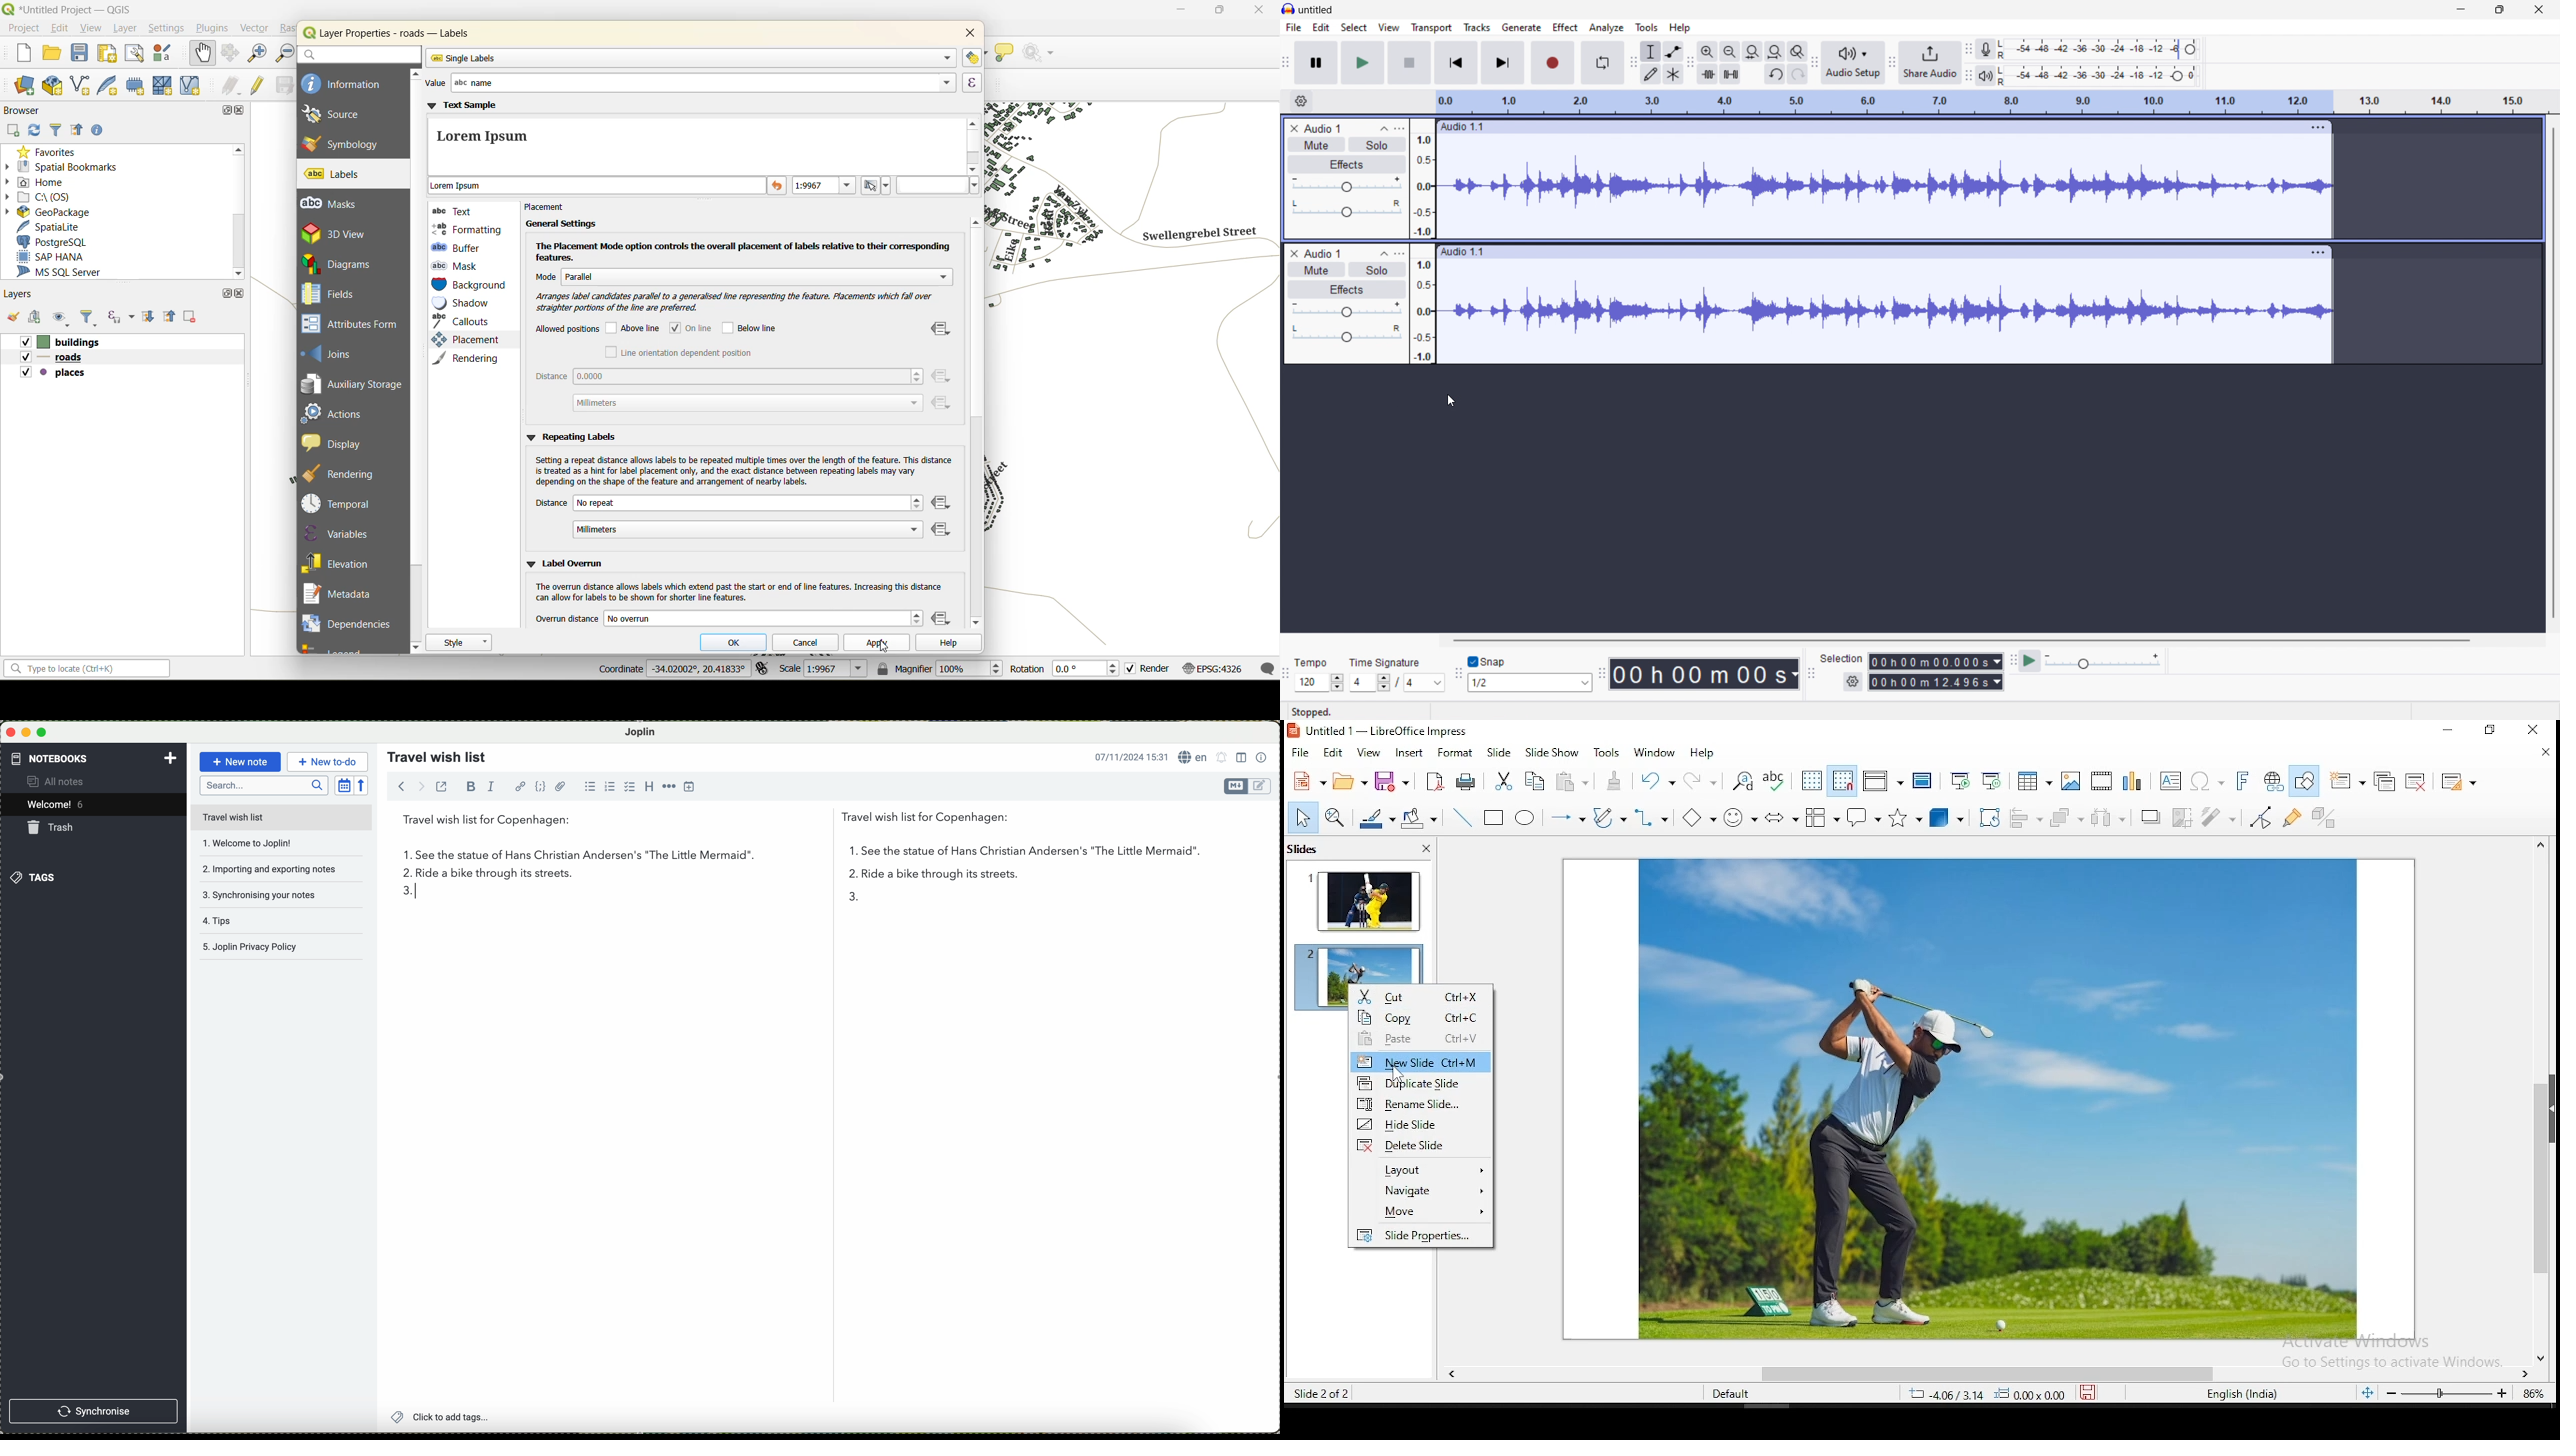  Describe the element at coordinates (264, 786) in the screenshot. I see `search bar` at that location.